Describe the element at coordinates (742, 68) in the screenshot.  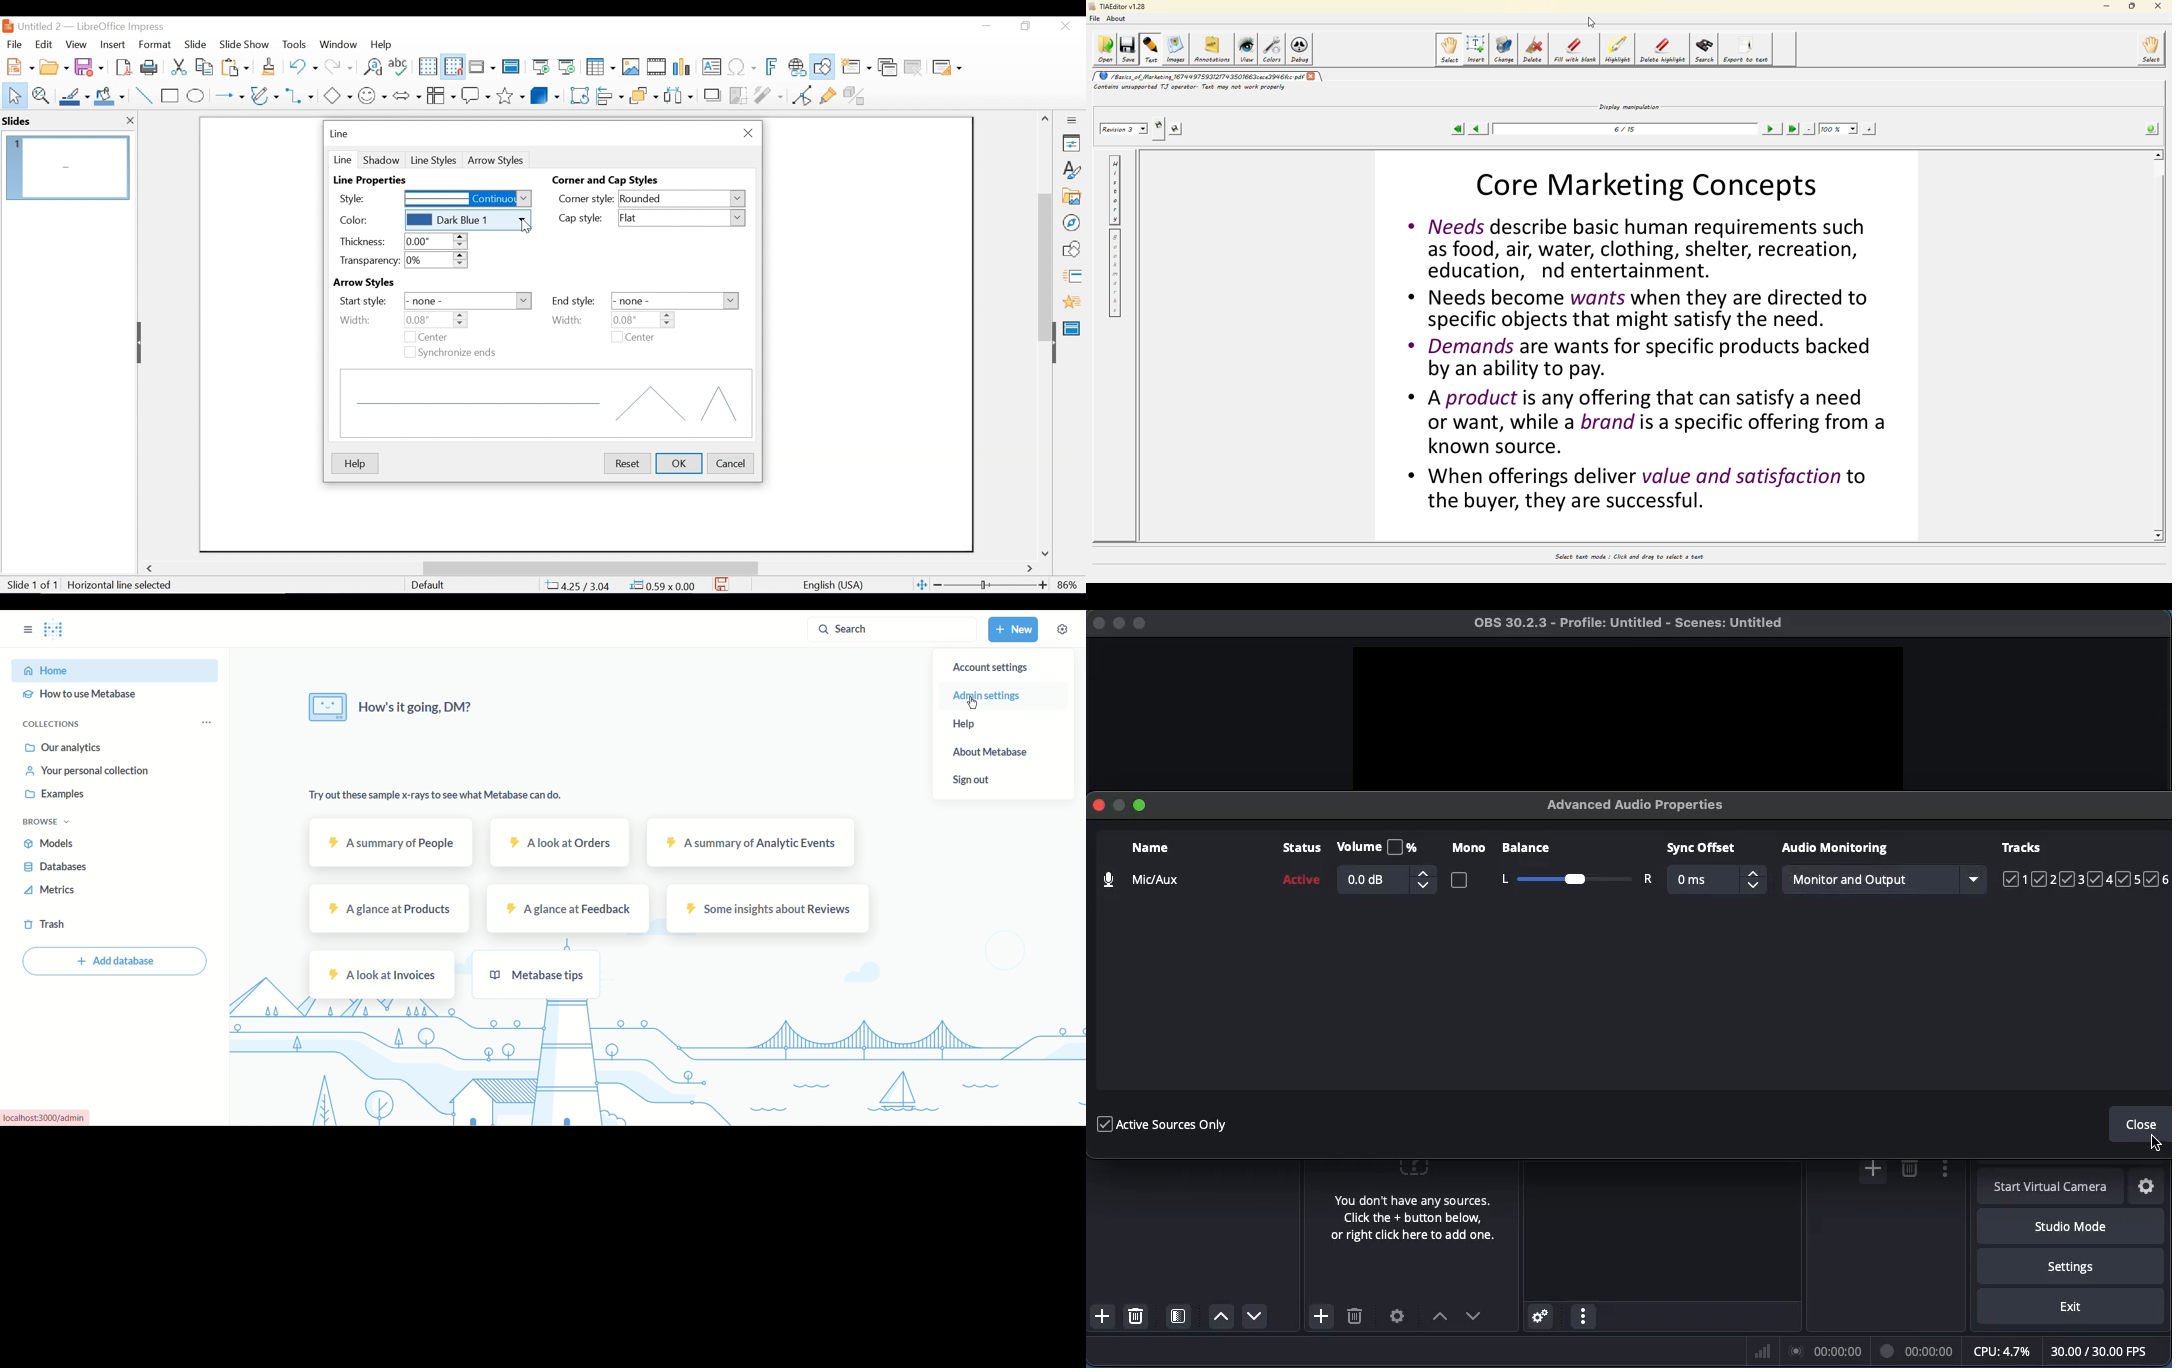
I see `Insert Special Characters` at that location.